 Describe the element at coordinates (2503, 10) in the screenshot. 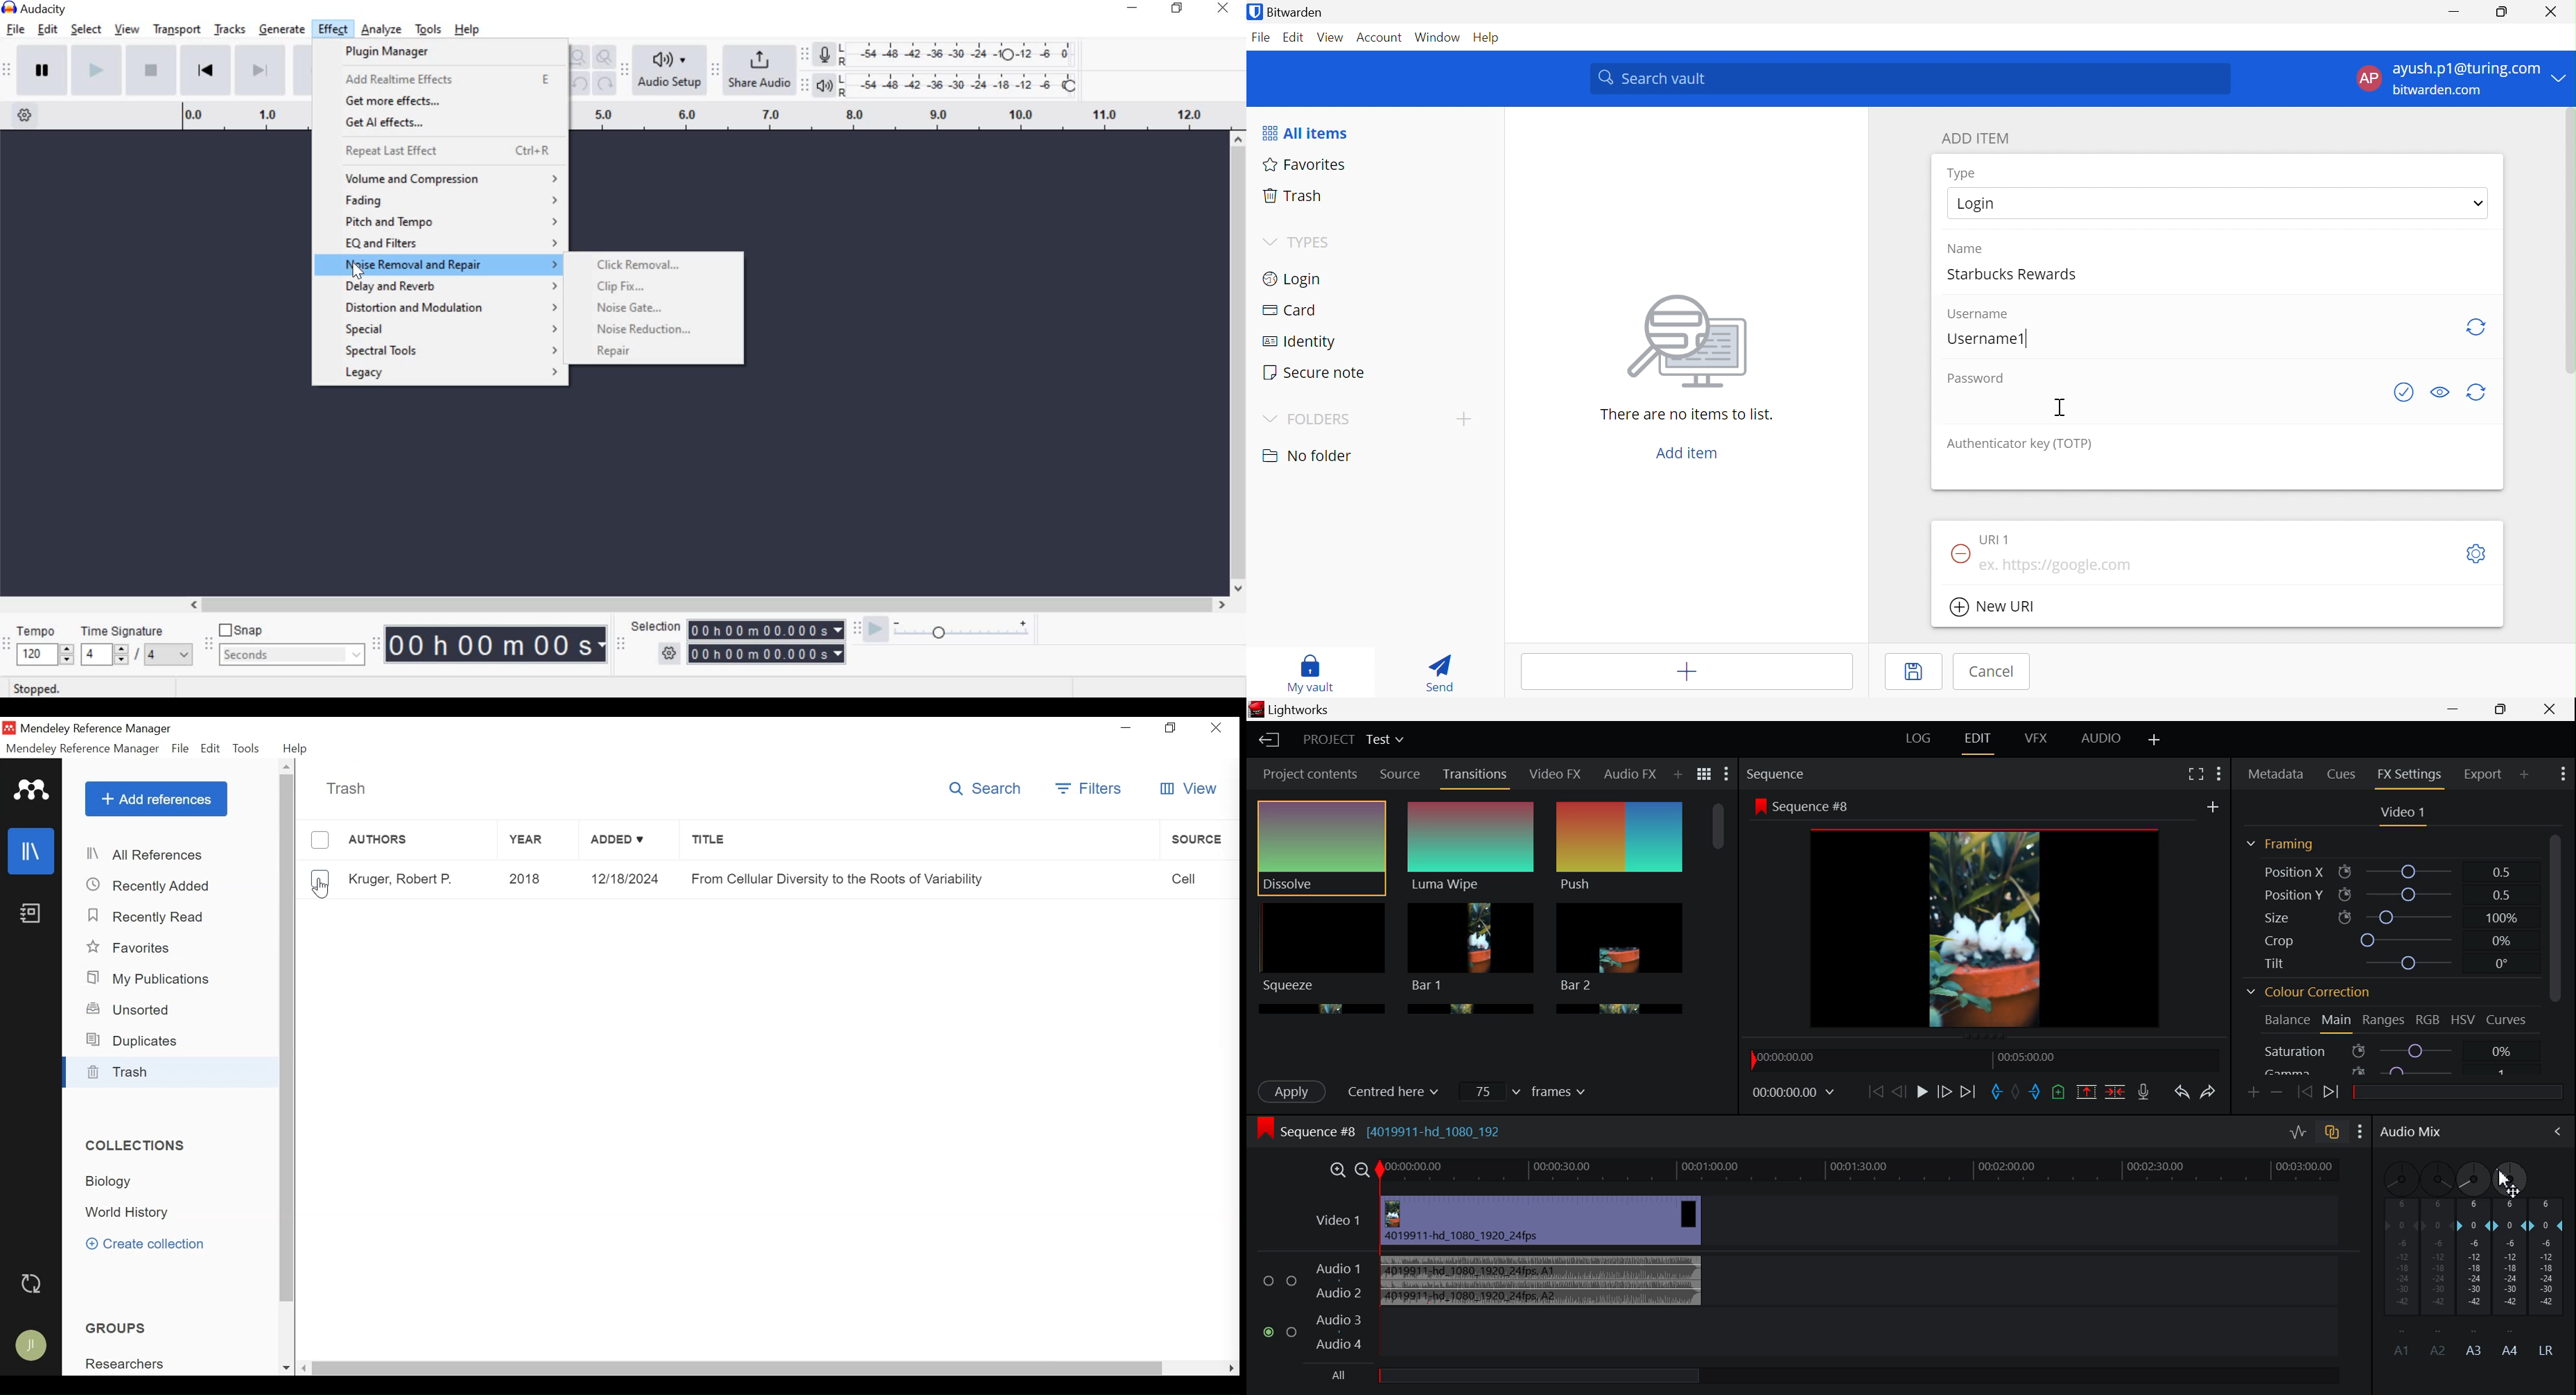

I see `Restore Down` at that location.